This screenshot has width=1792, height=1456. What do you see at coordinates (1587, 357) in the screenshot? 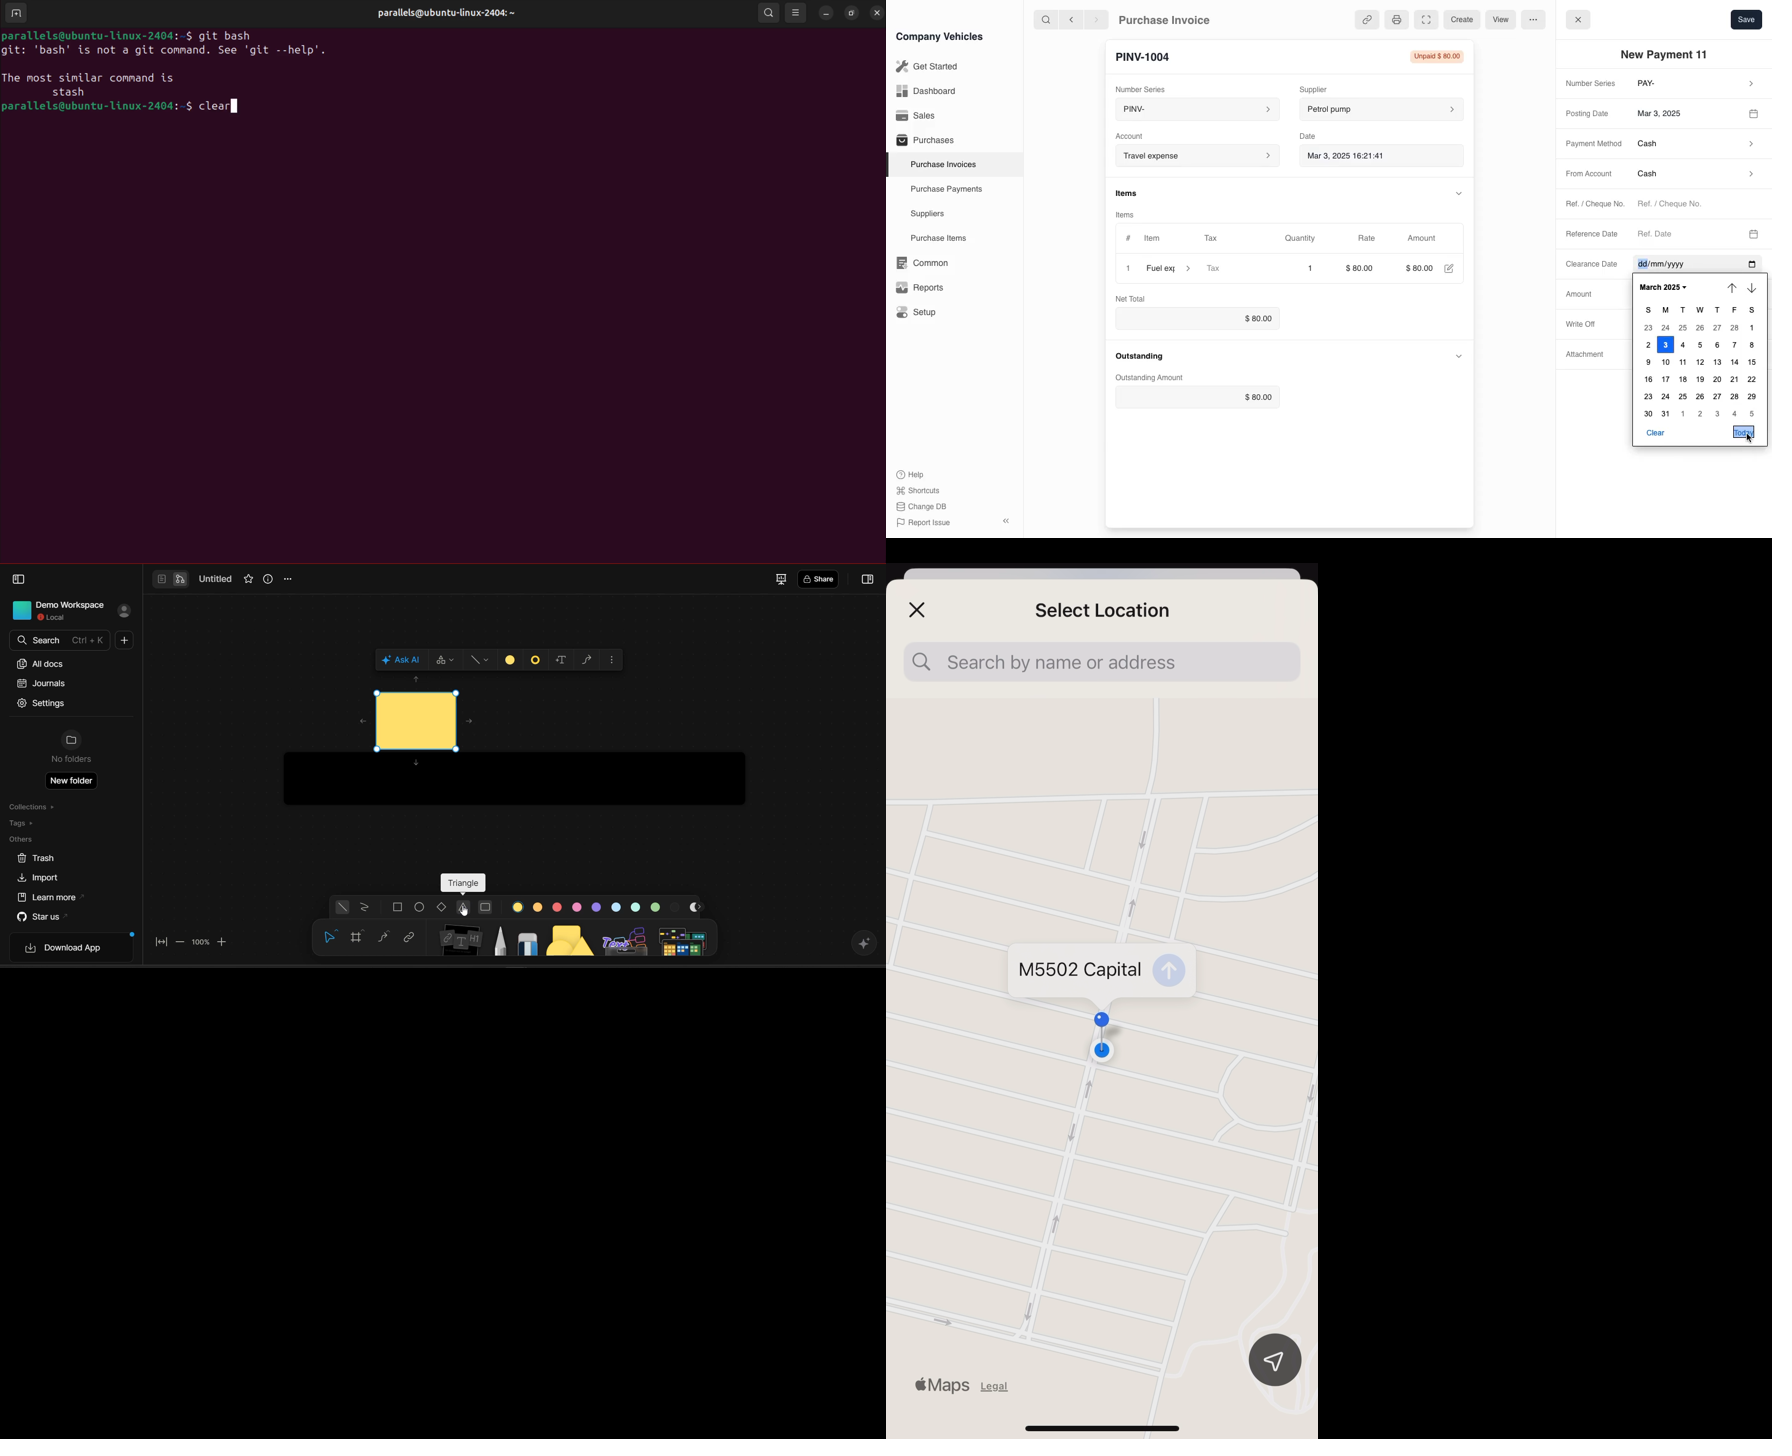
I see `Attachment` at bounding box center [1587, 357].